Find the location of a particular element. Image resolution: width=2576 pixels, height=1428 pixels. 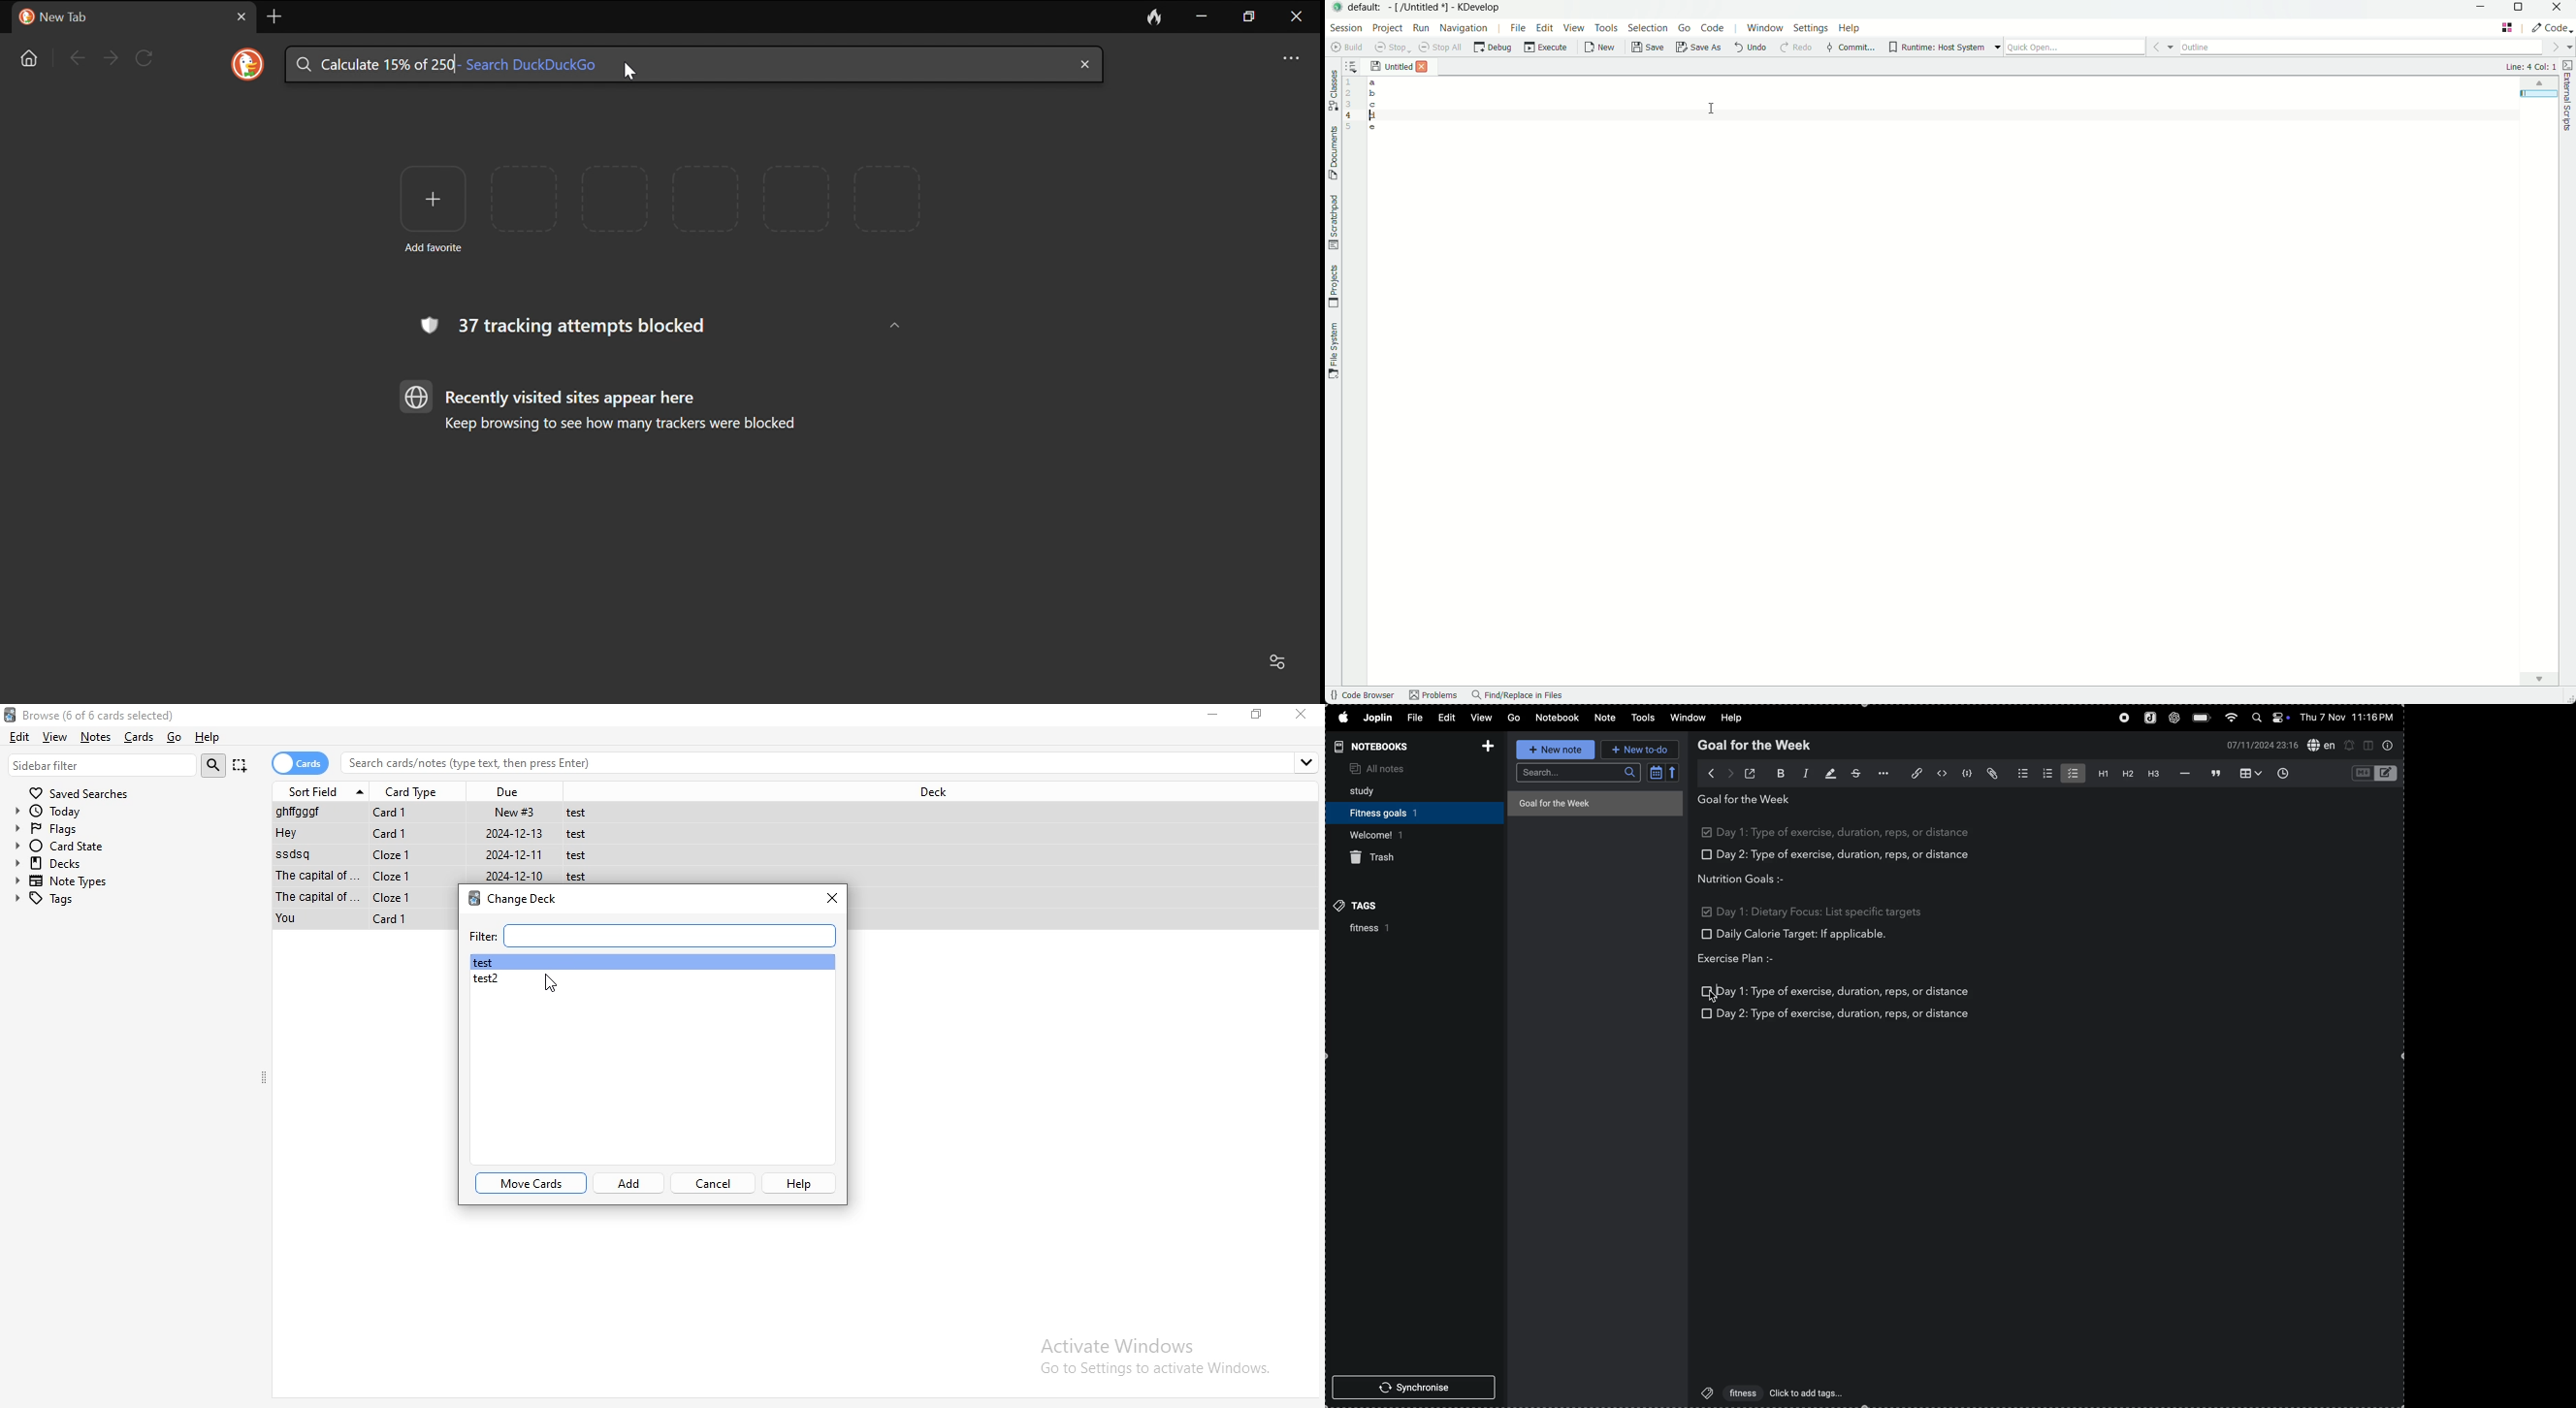

cursor is located at coordinates (1714, 1001).